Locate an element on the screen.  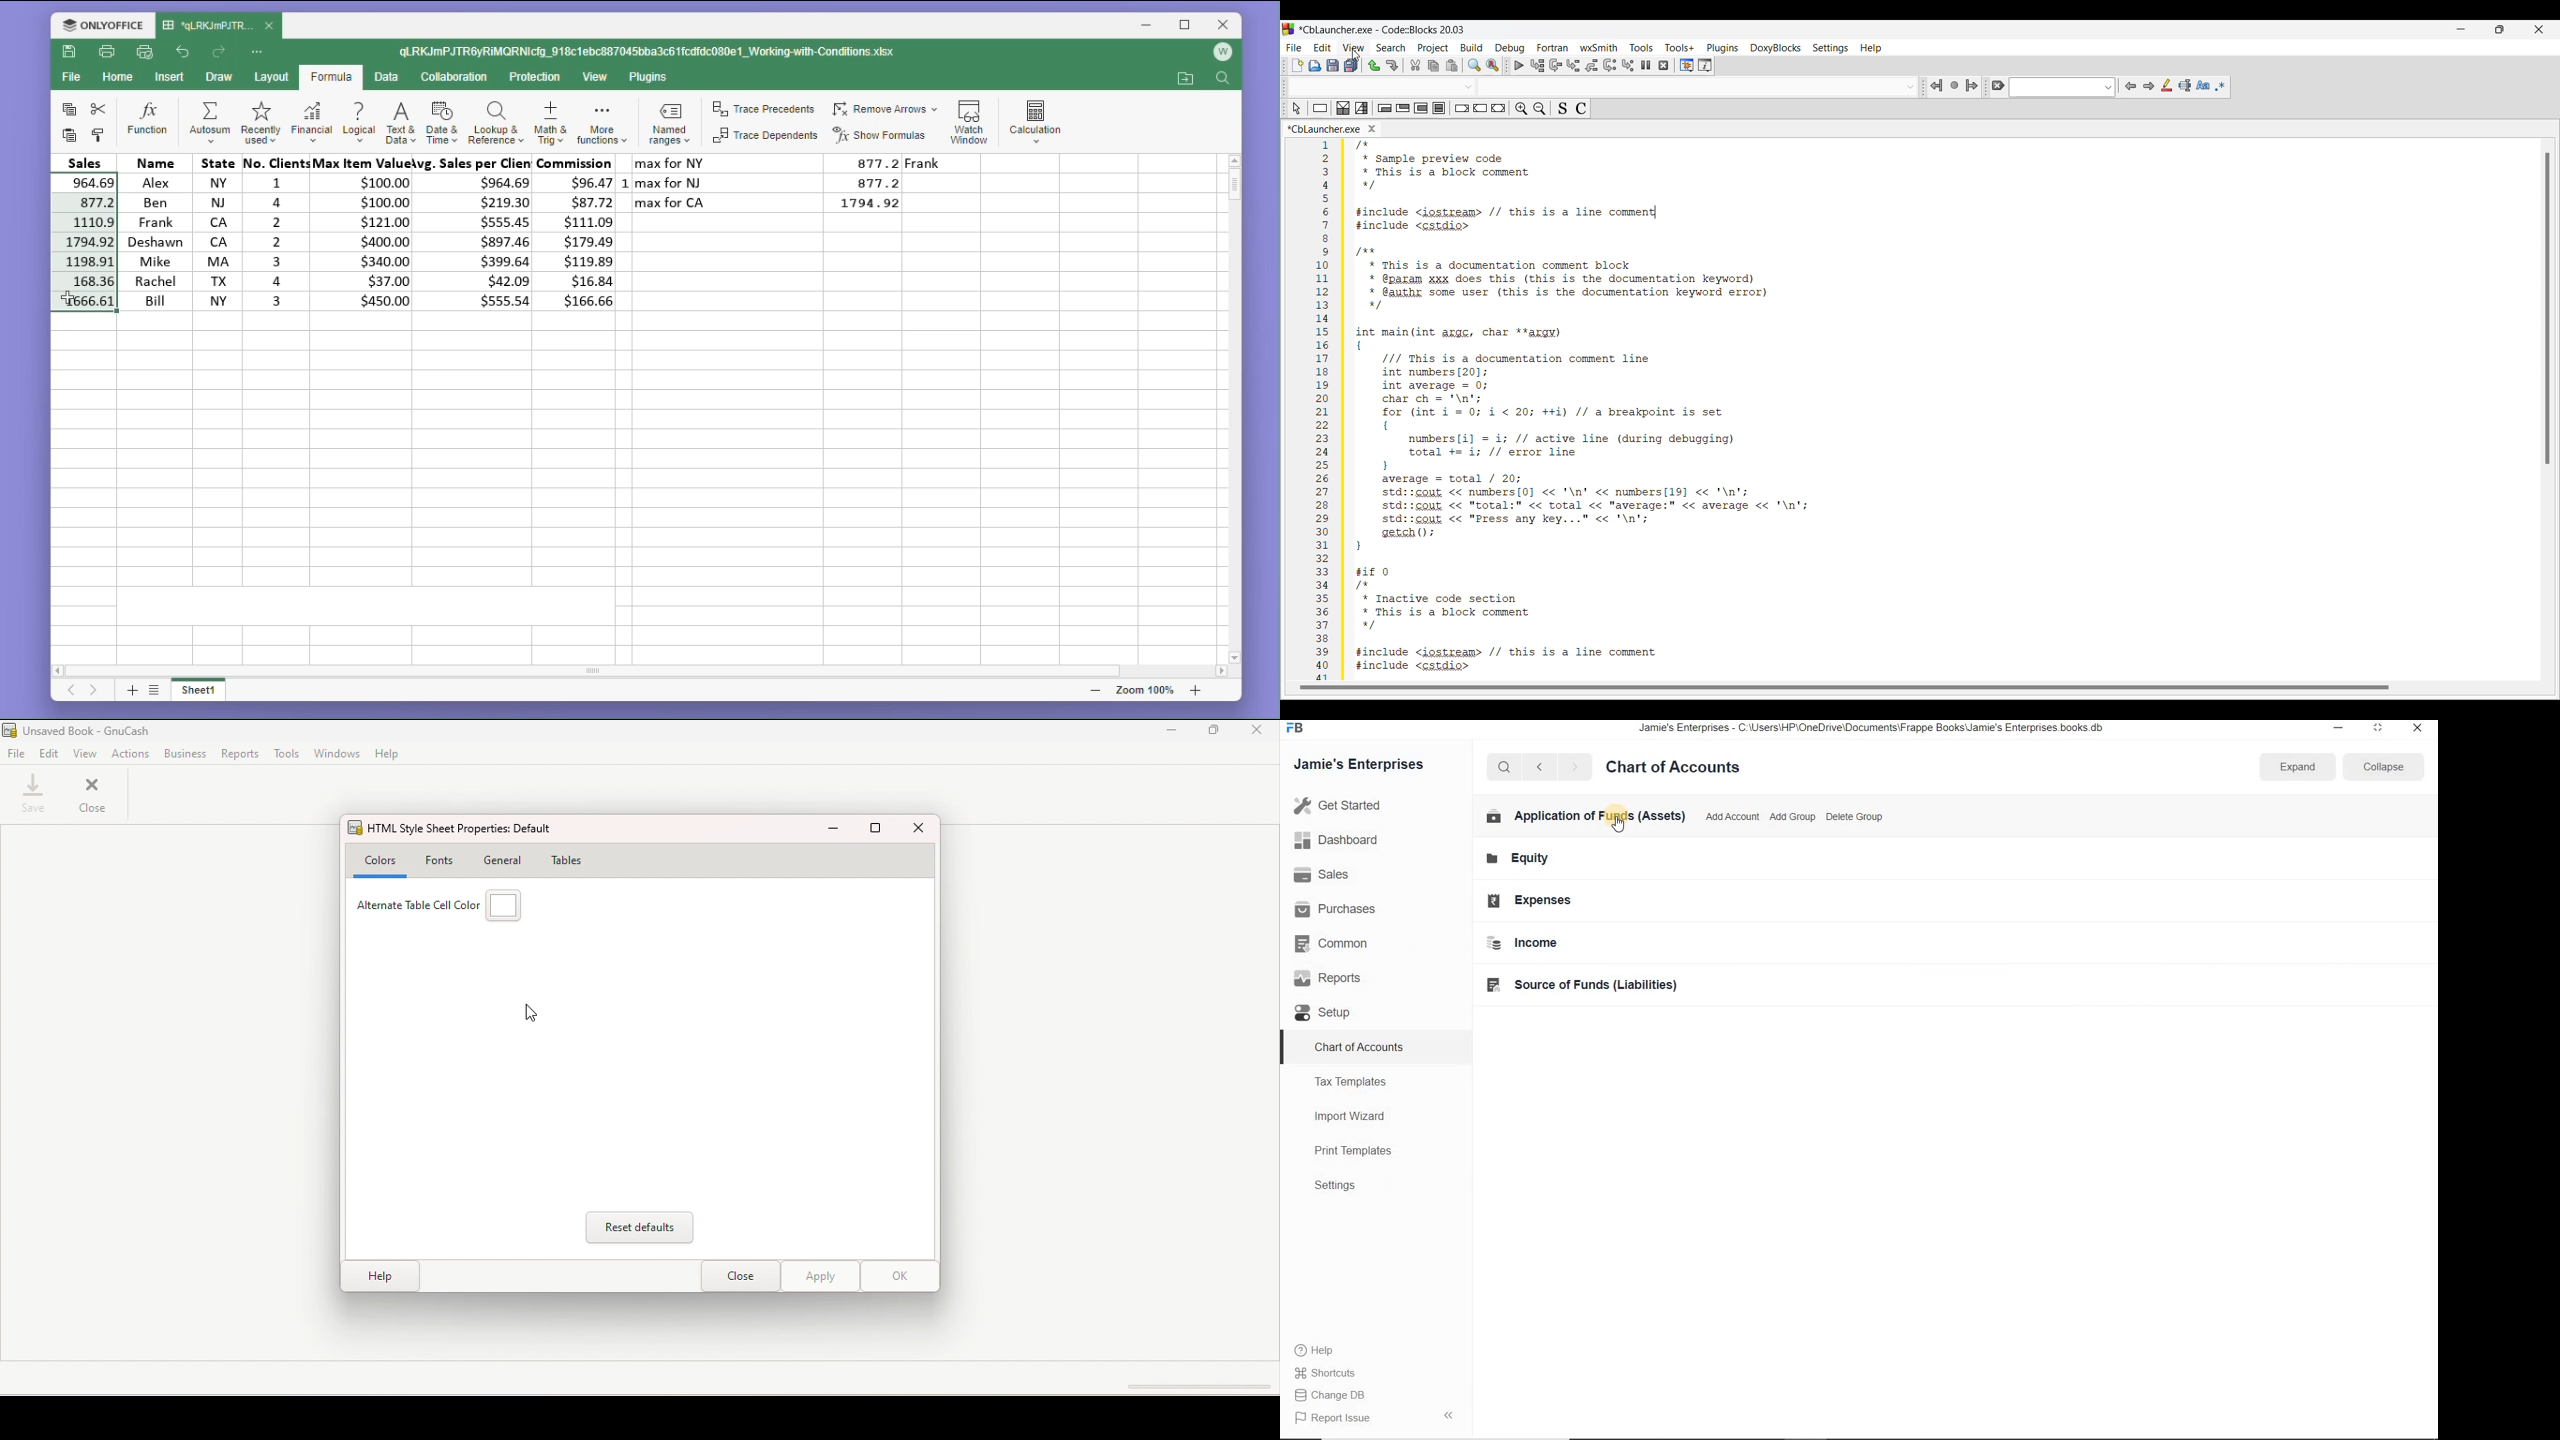
Jamie's Enterprises is located at coordinates (1364, 766).